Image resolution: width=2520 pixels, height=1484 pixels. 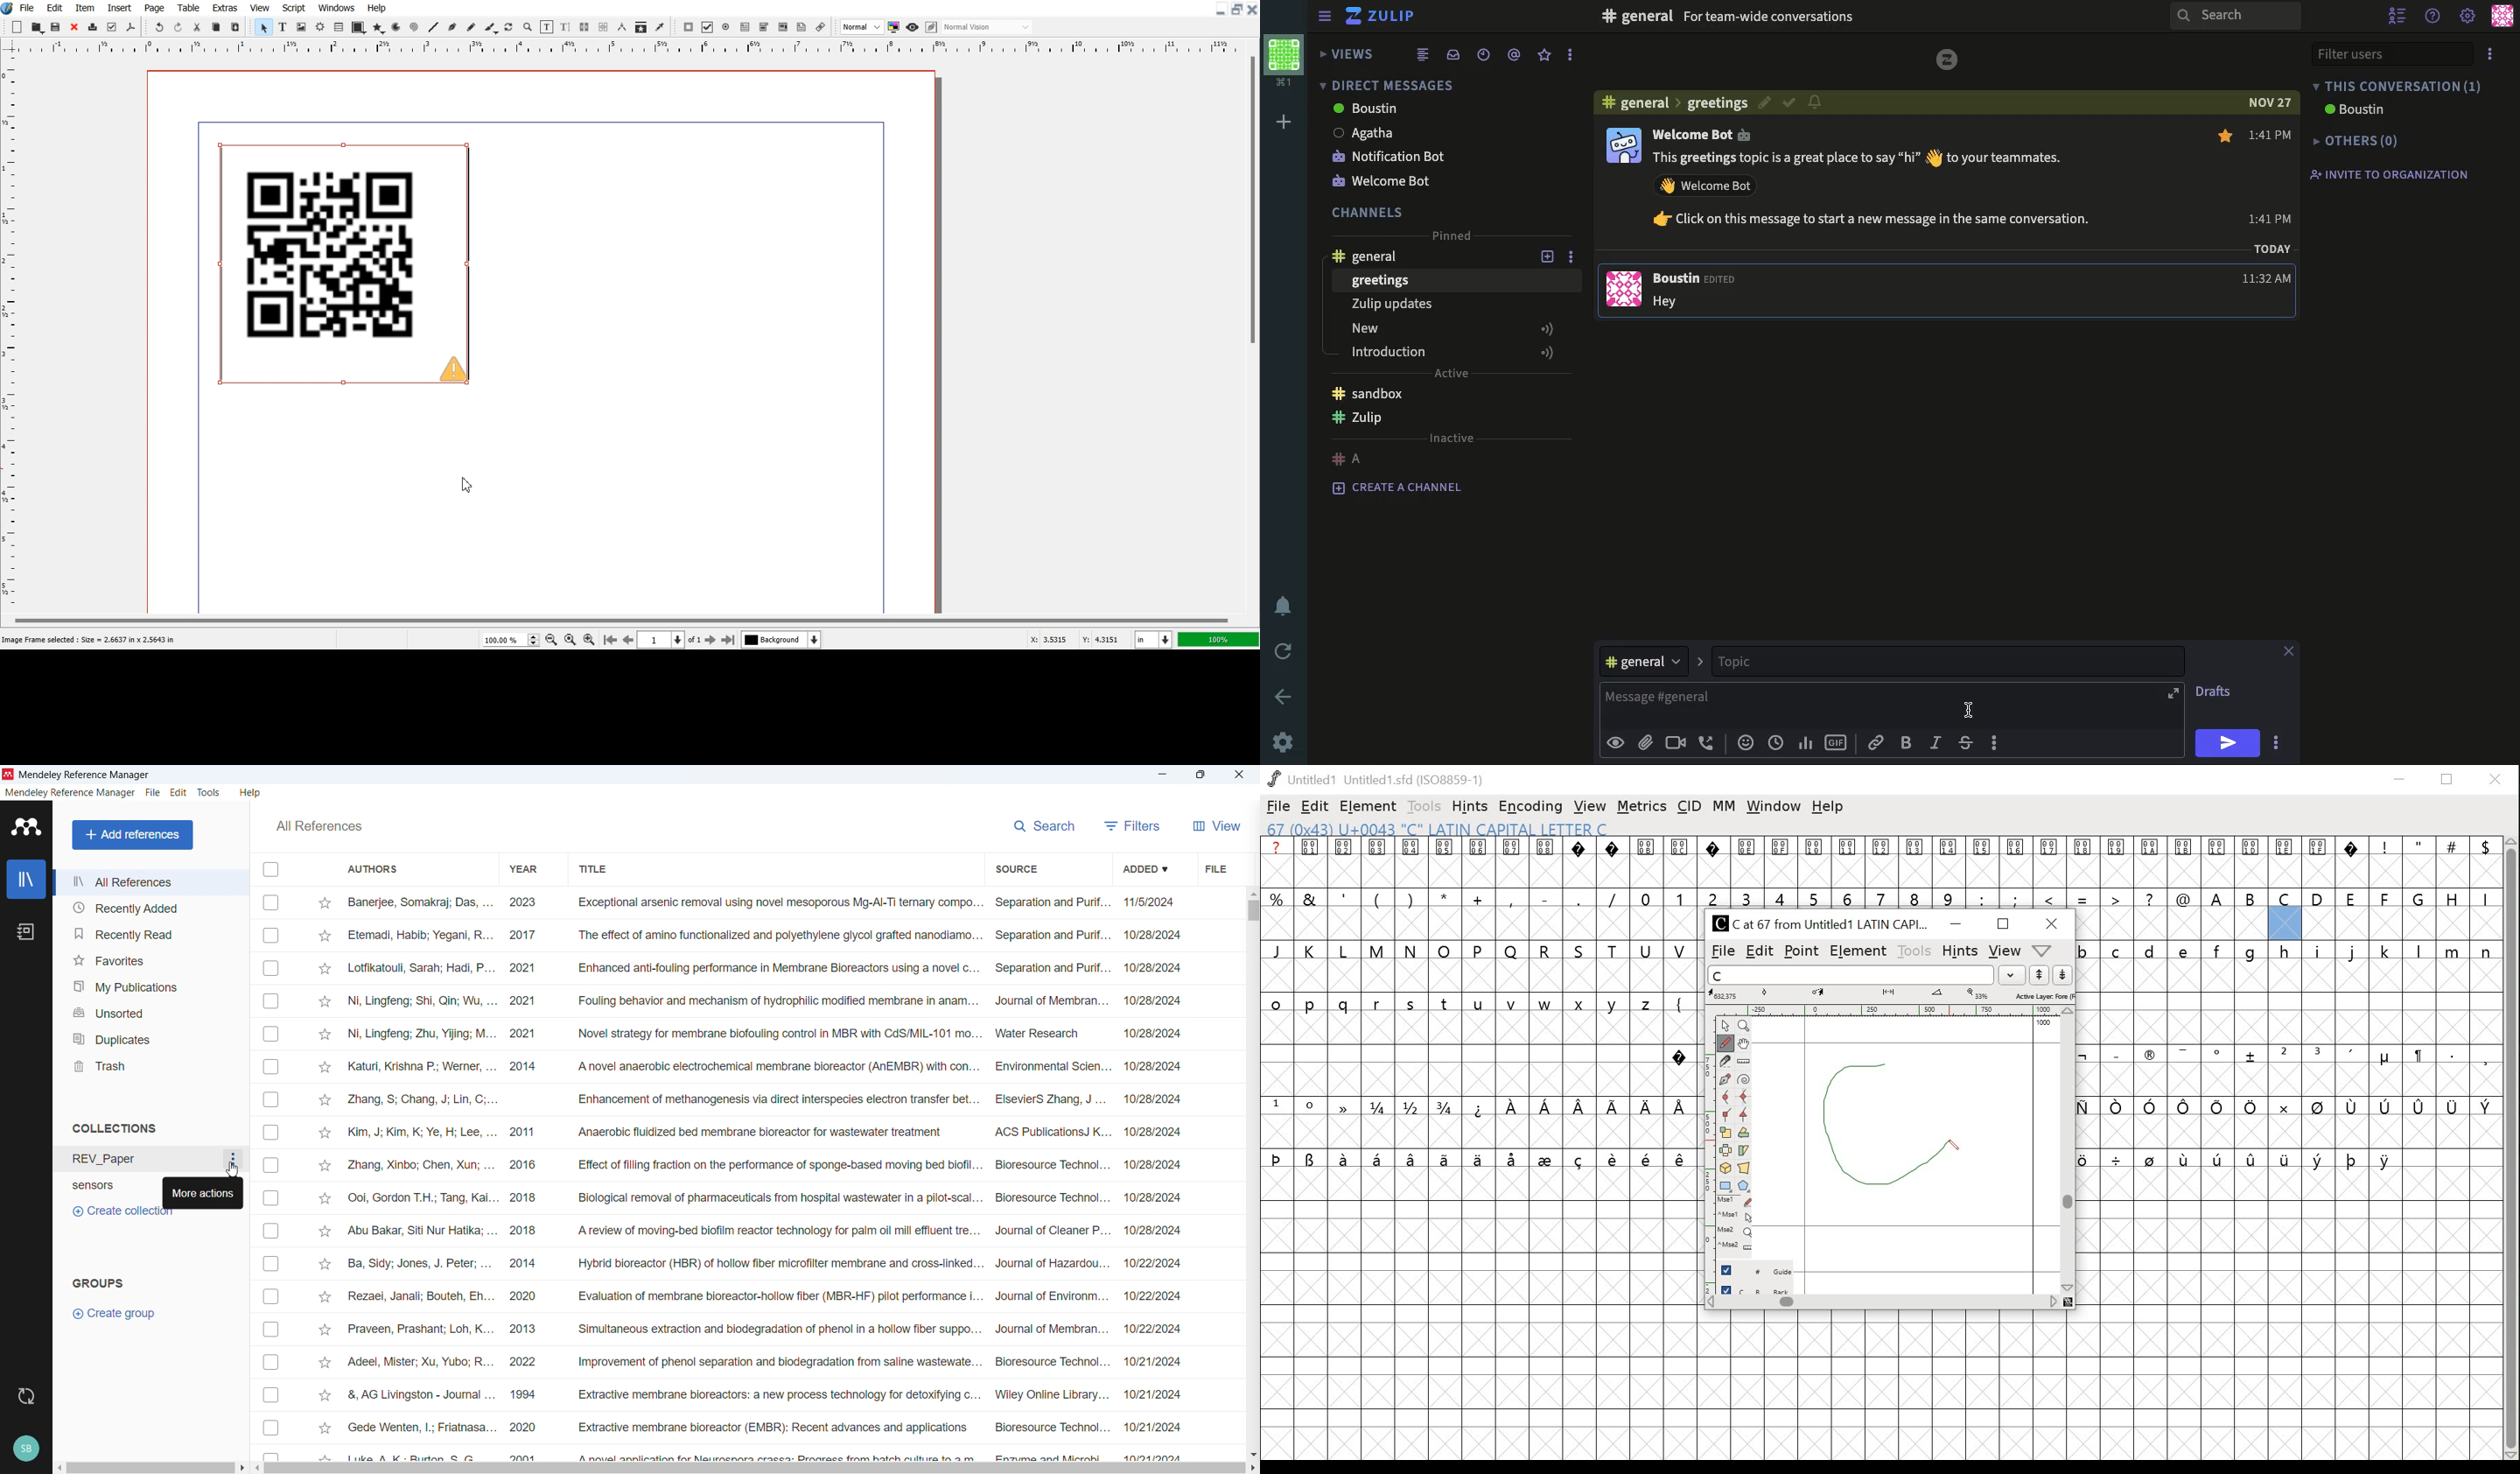 What do you see at coordinates (1728, 1150) in the screenshot?
I see `flip` at bounding box center [1728, 1150].